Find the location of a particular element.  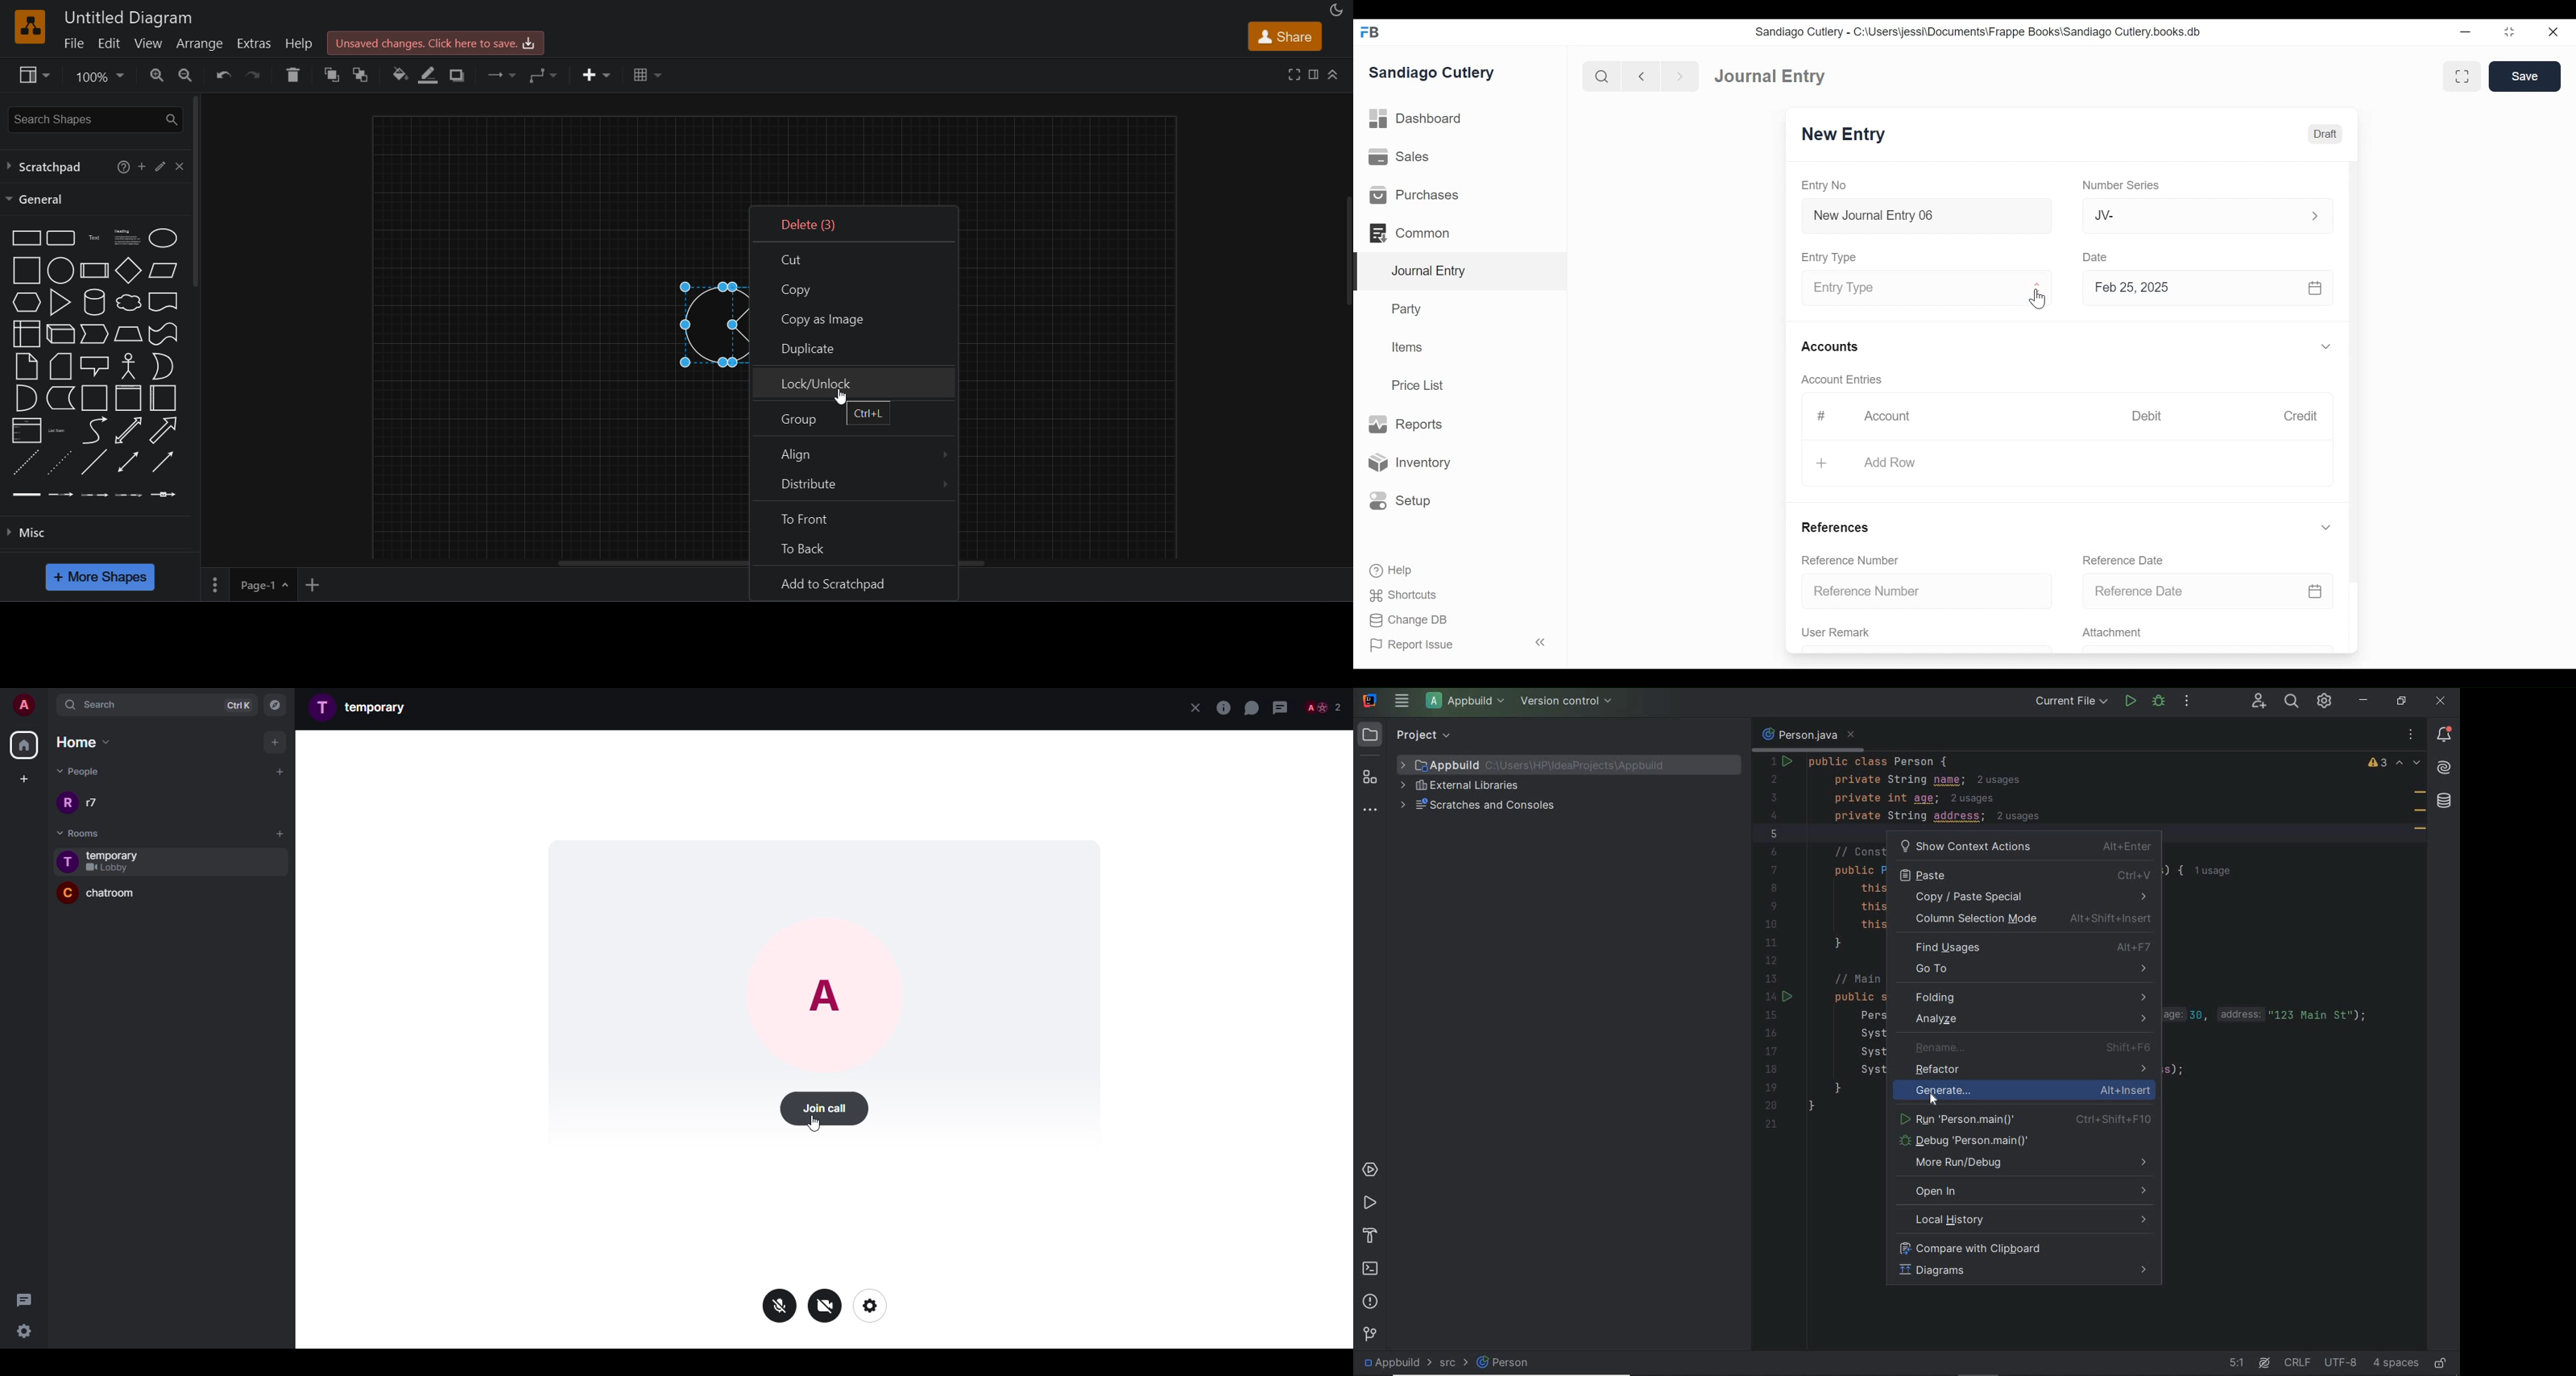

dotted line is located at coordinates (58, 462).